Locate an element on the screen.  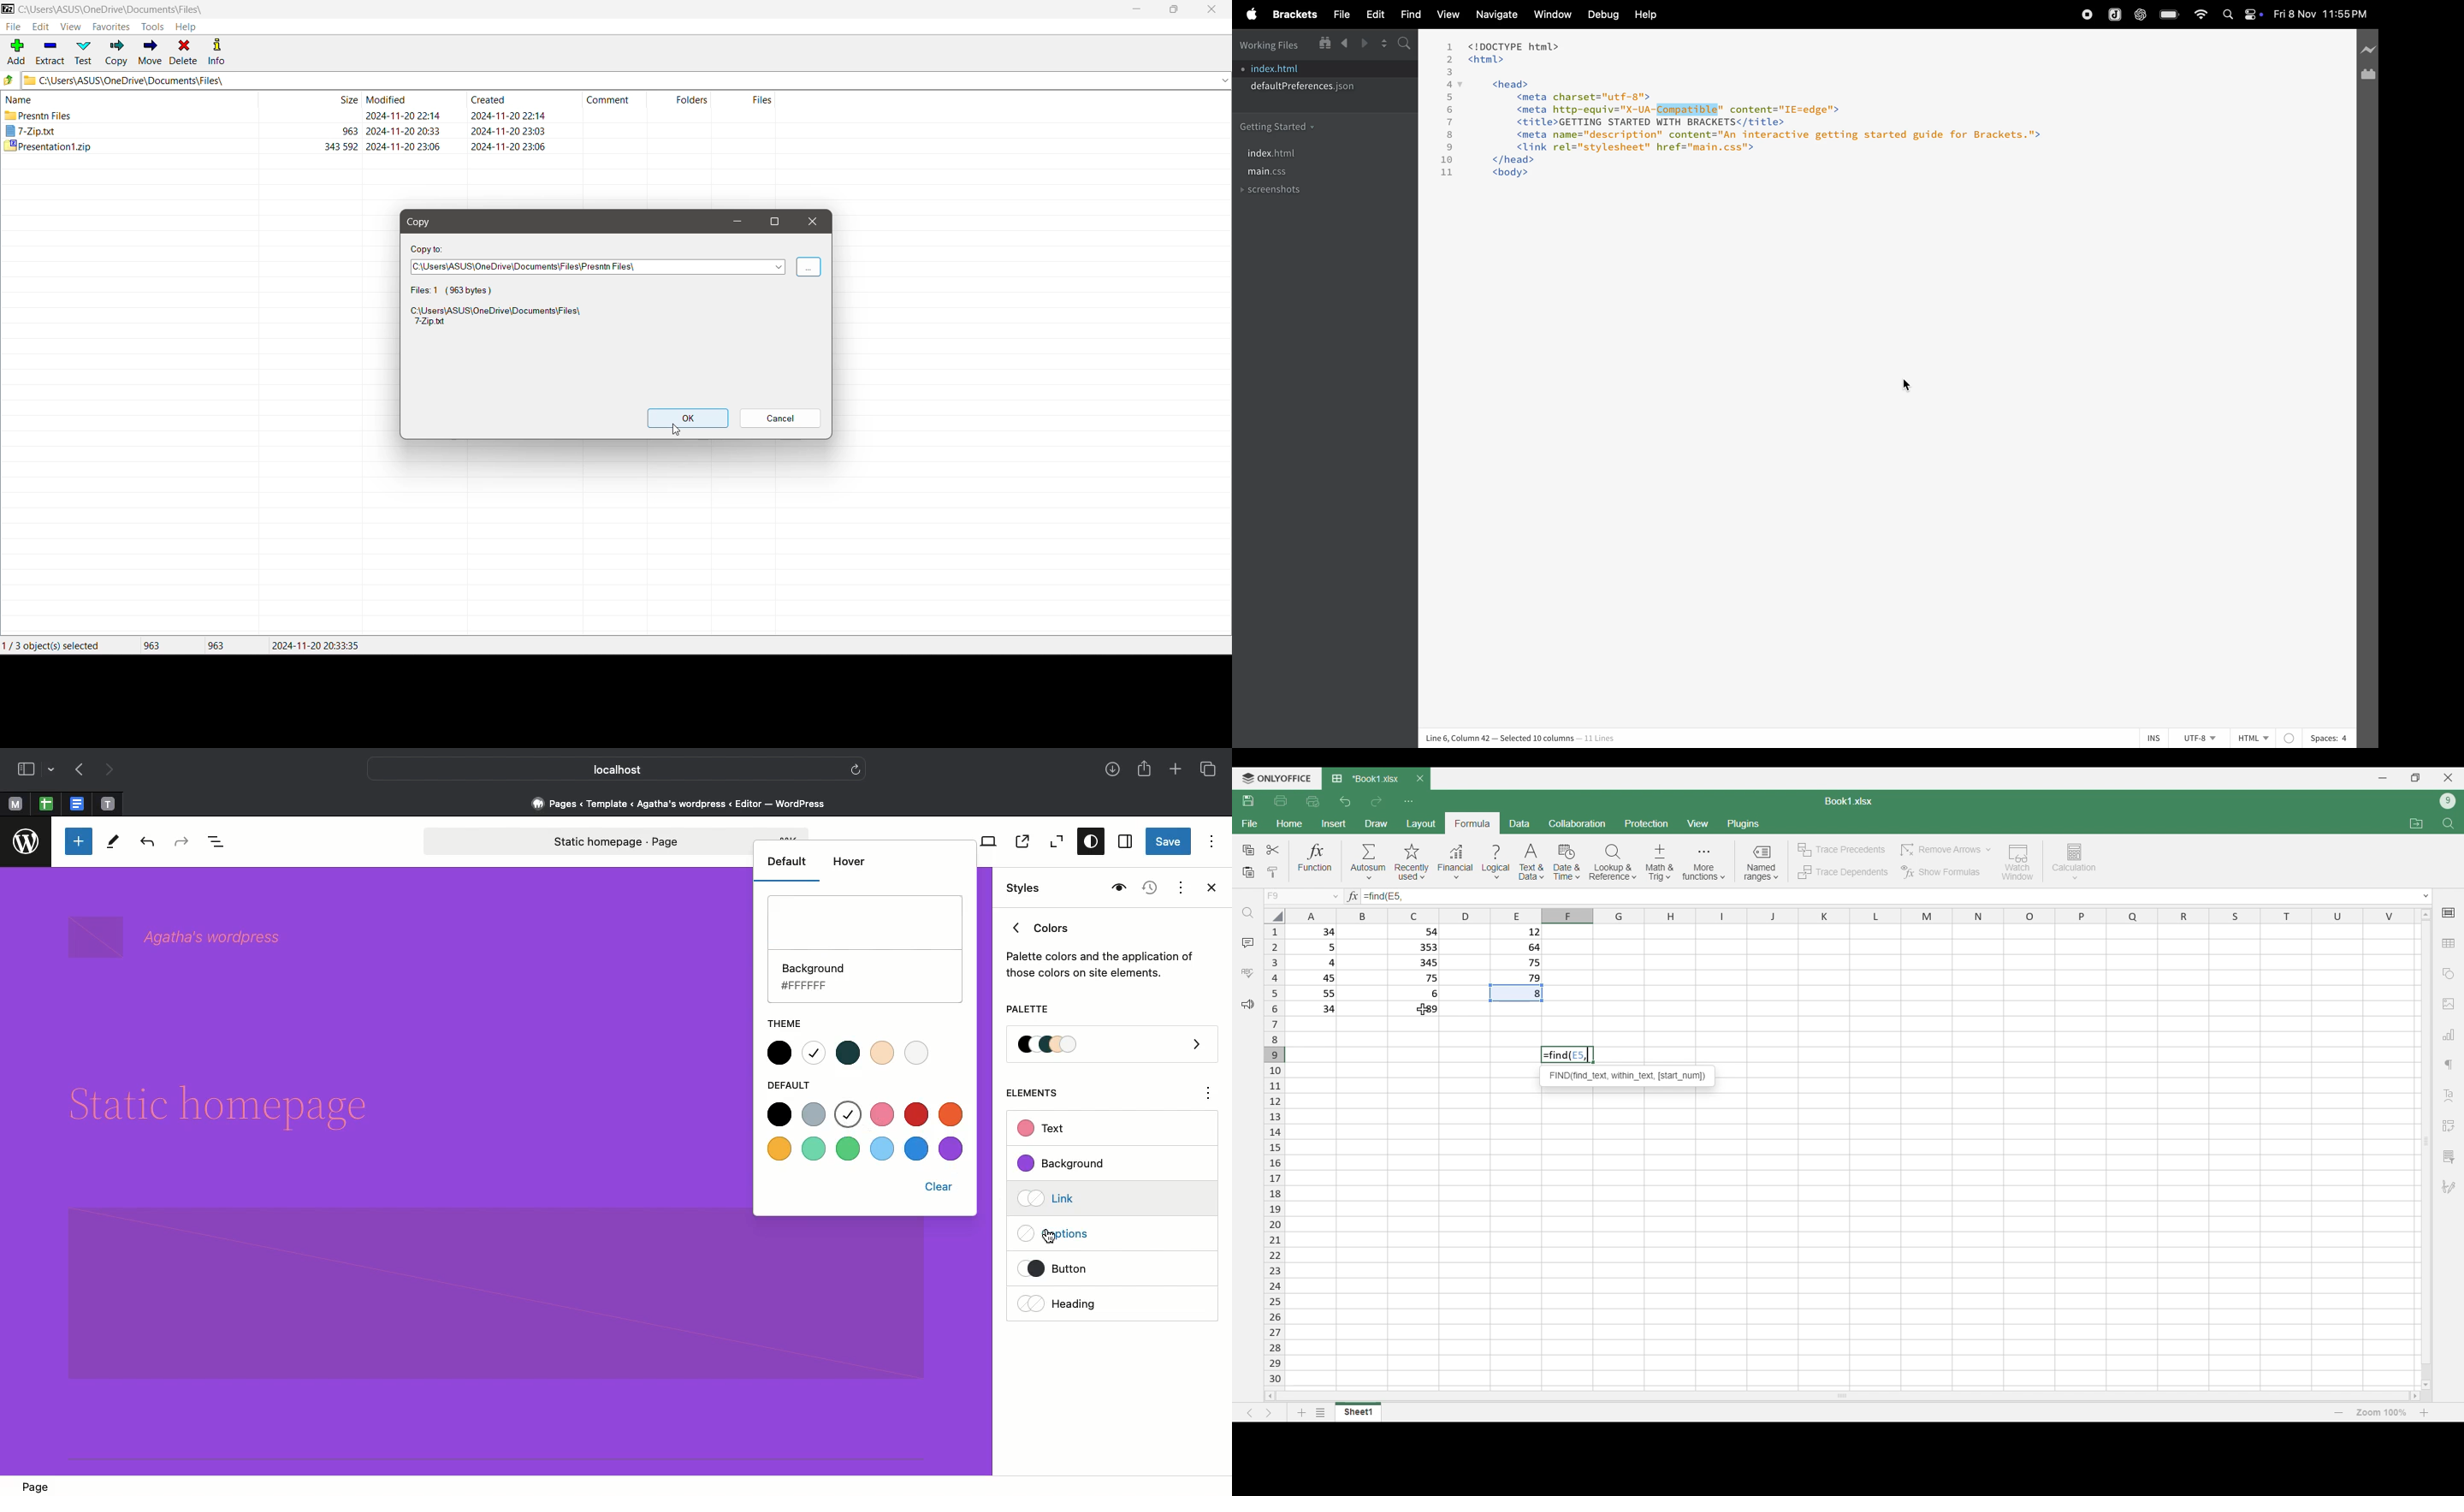
Name is located at coordinates (22, 99).